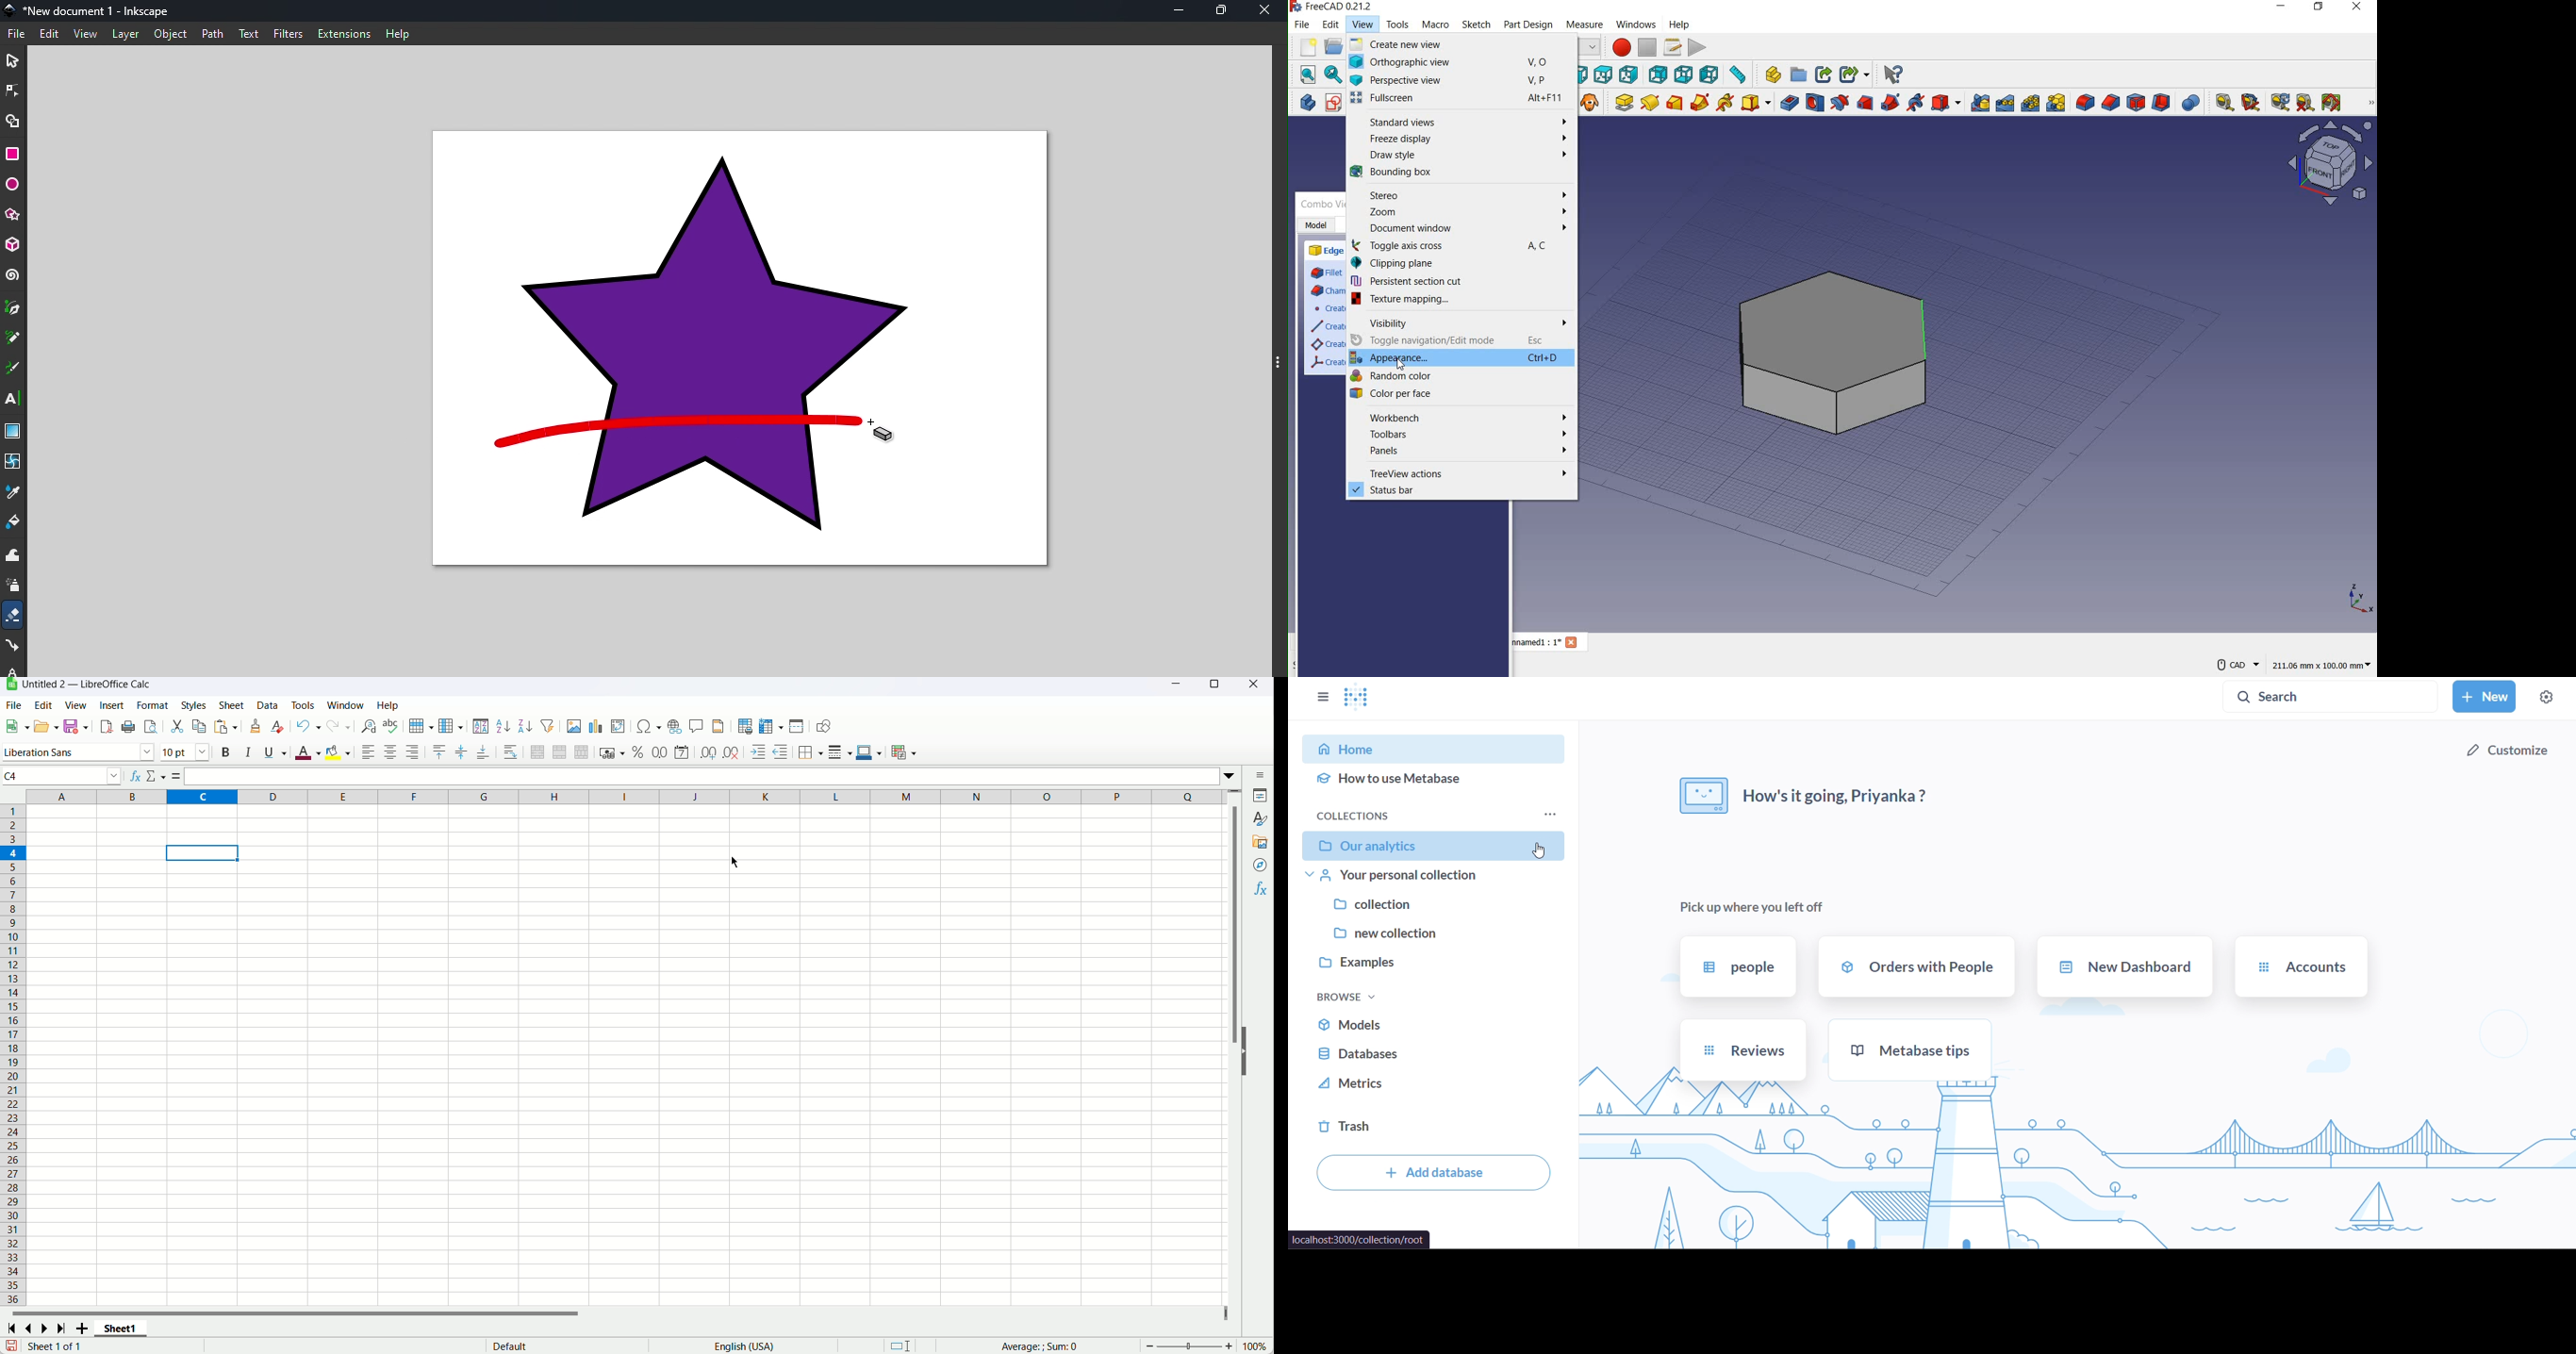 This screenshot has height=1372, width=2576. What do you see at coordinates (1866, 104) in the screenshot?
I see `subtractive loft` at bounding box center [1866, 104].